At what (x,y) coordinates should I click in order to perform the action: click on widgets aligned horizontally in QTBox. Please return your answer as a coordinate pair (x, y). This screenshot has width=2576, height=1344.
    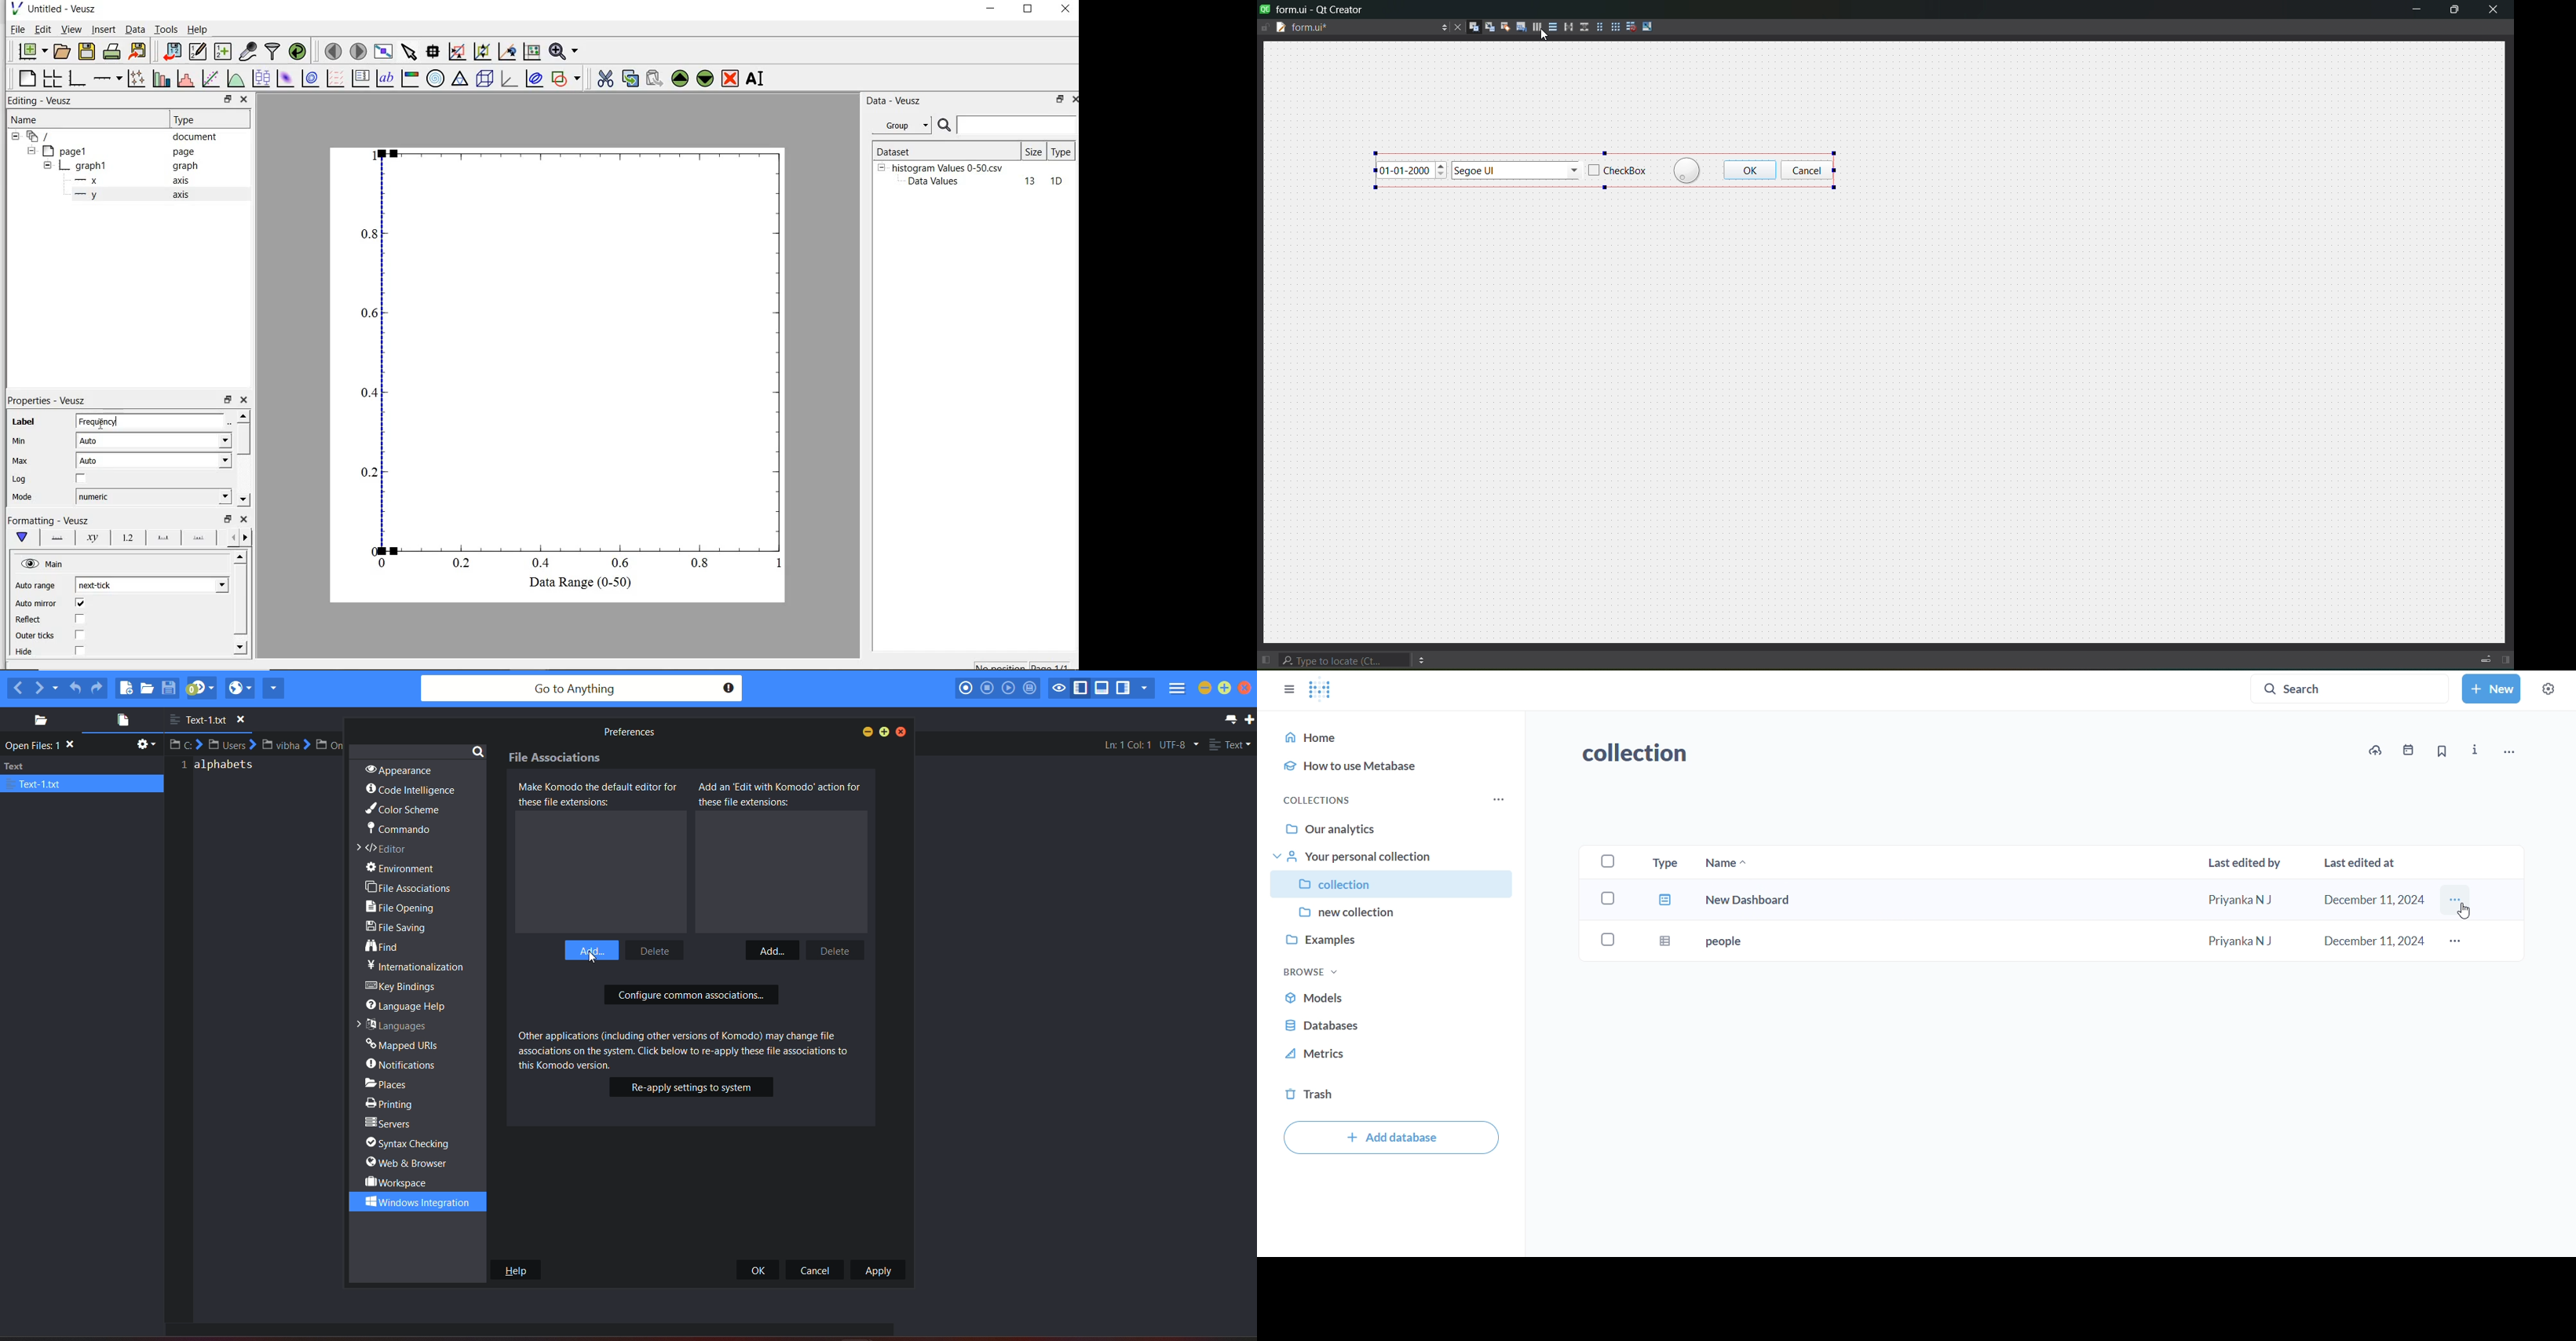
    Looking at the image, I should click on (1607, 169).